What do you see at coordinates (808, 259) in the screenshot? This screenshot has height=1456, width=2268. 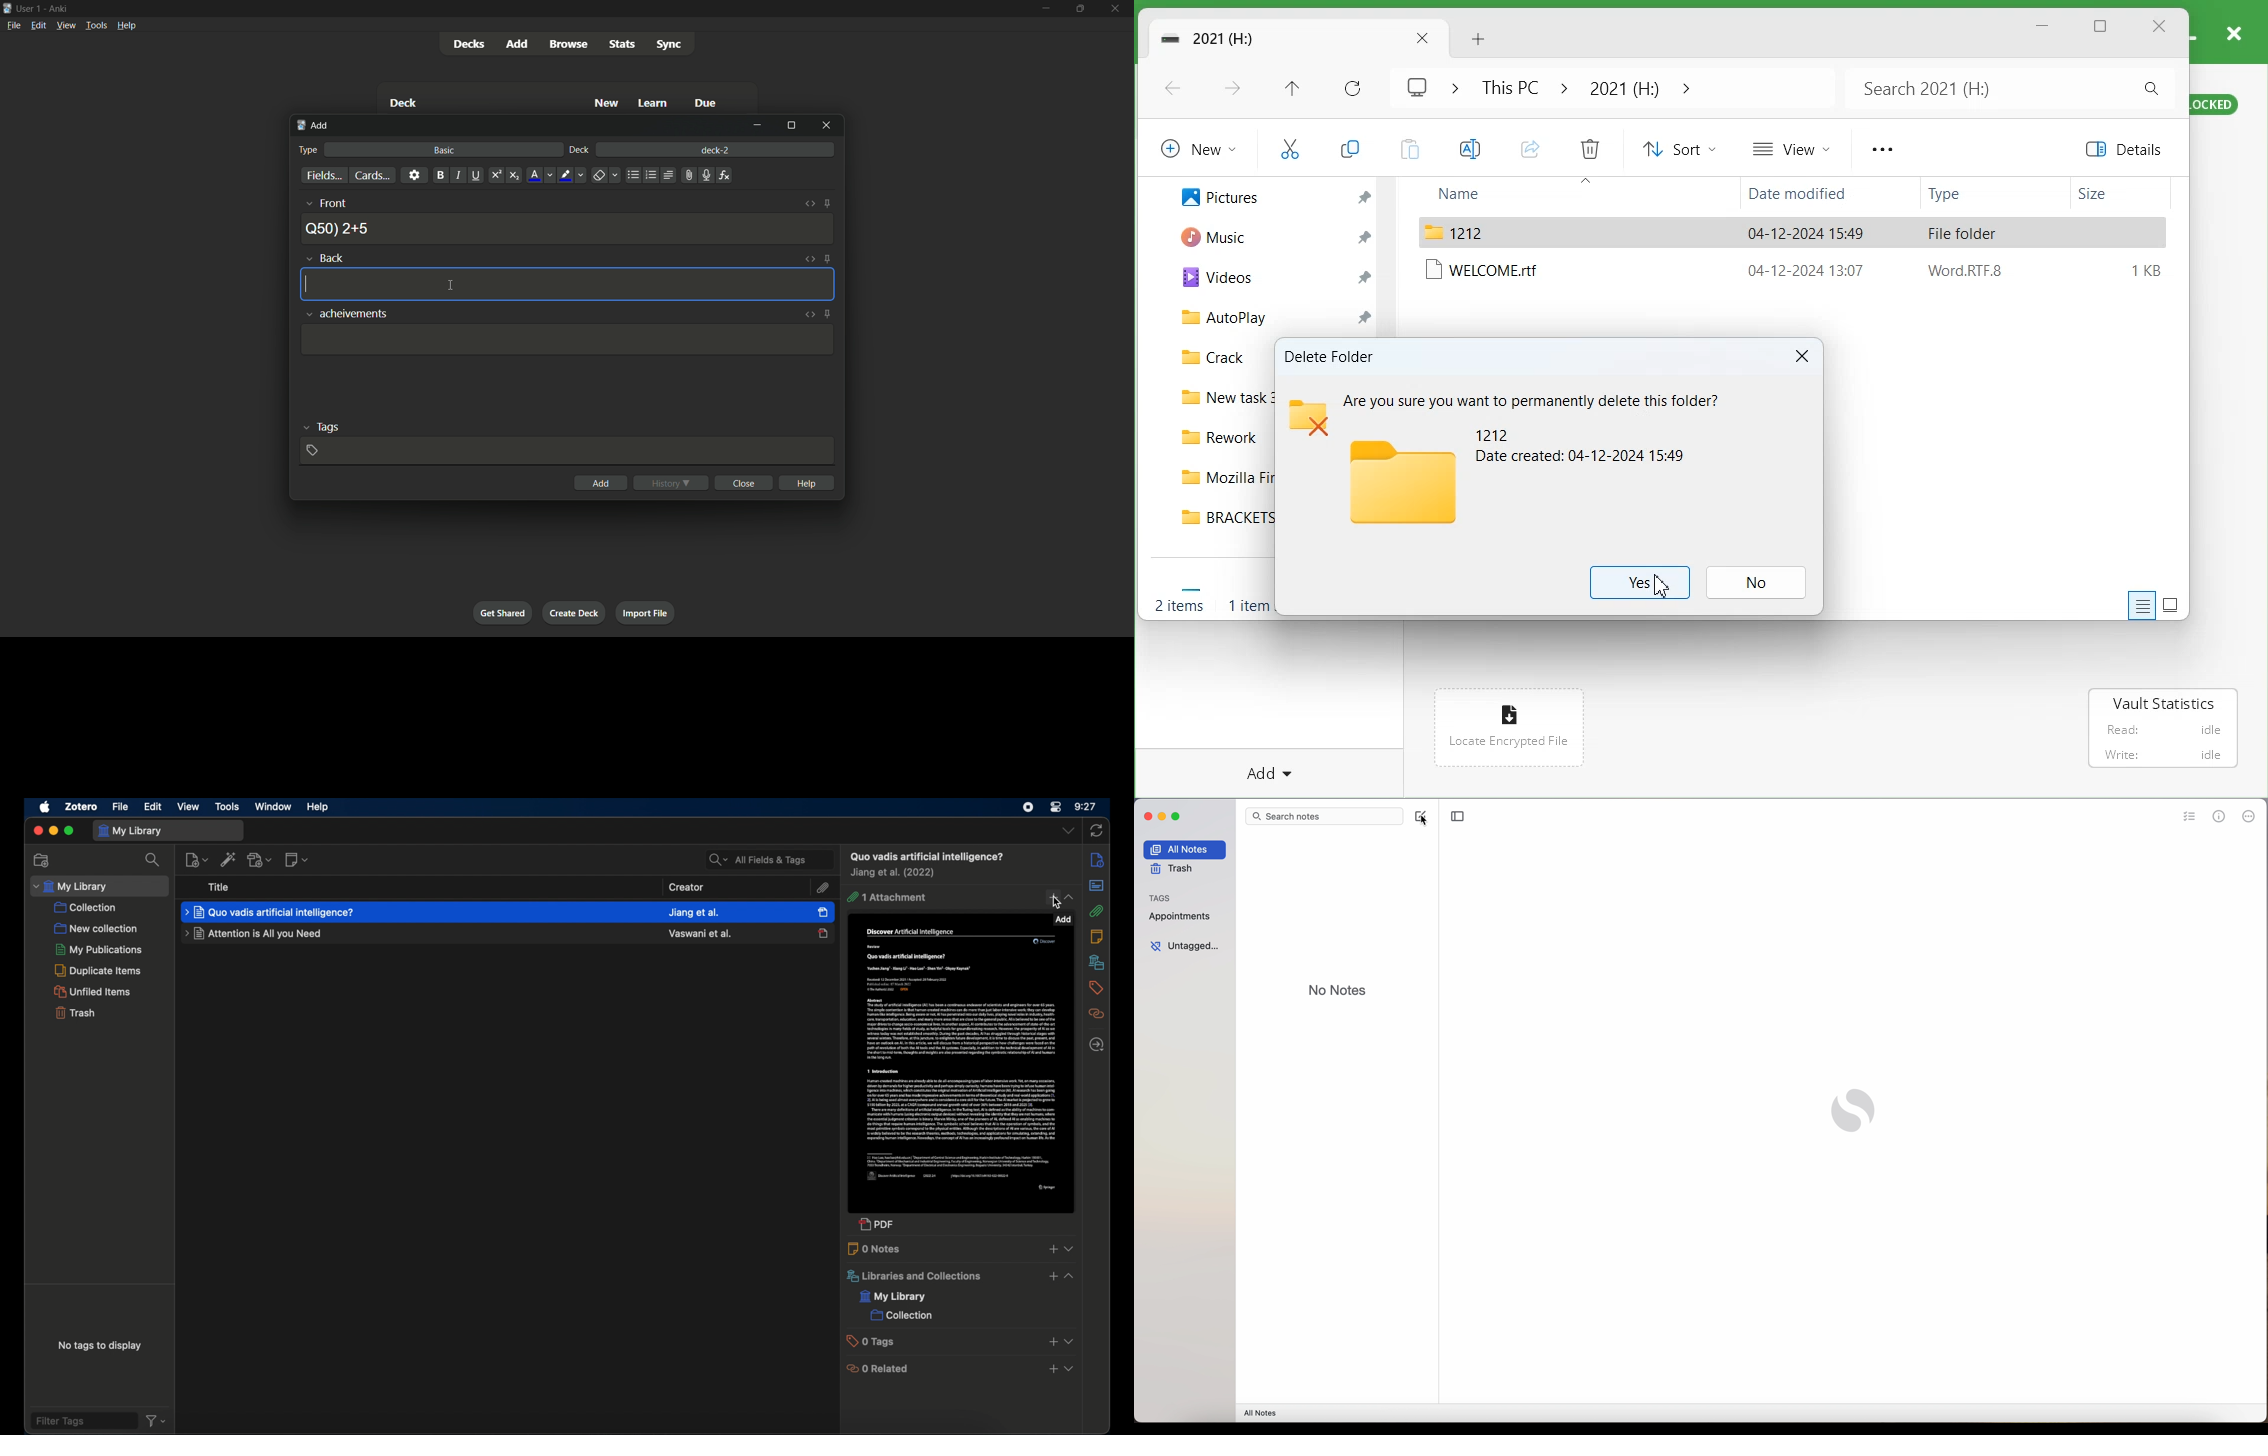 I see `toggle html editor` at bounding box center [808, 259].